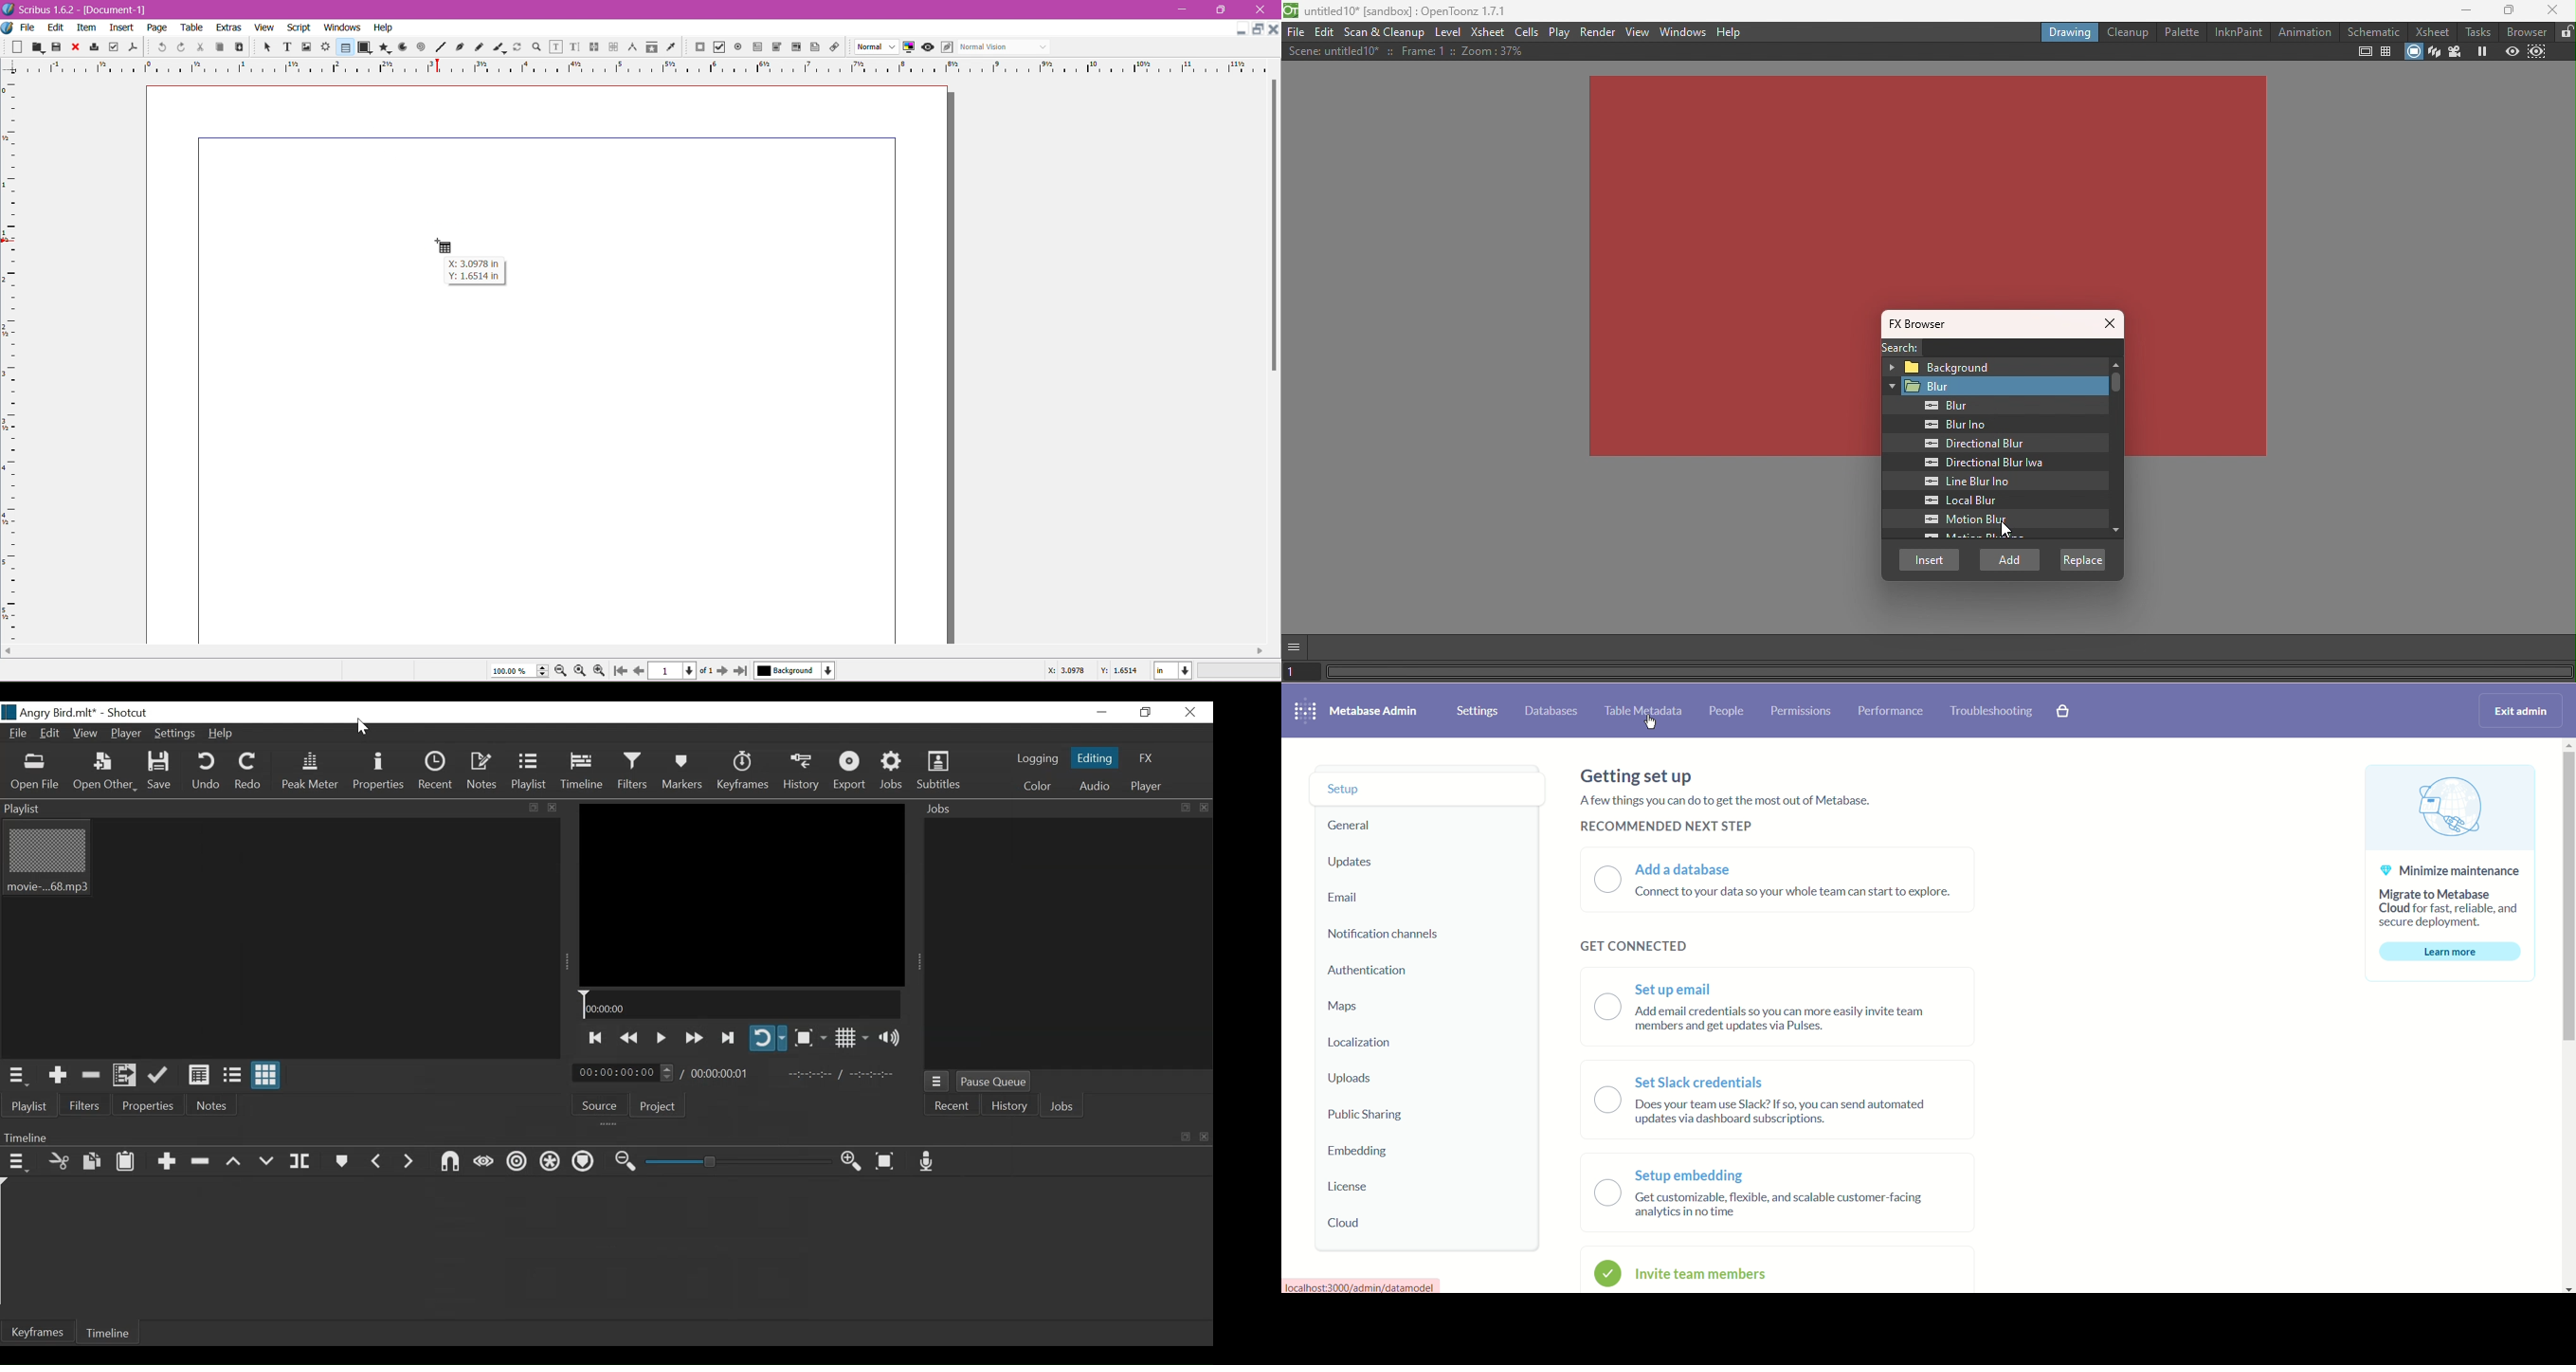 The width and height of the screenshot is (2576, 1372). Describe the element at coordinates (127, 1161) in the screenshot. I see `Paste` at that location.